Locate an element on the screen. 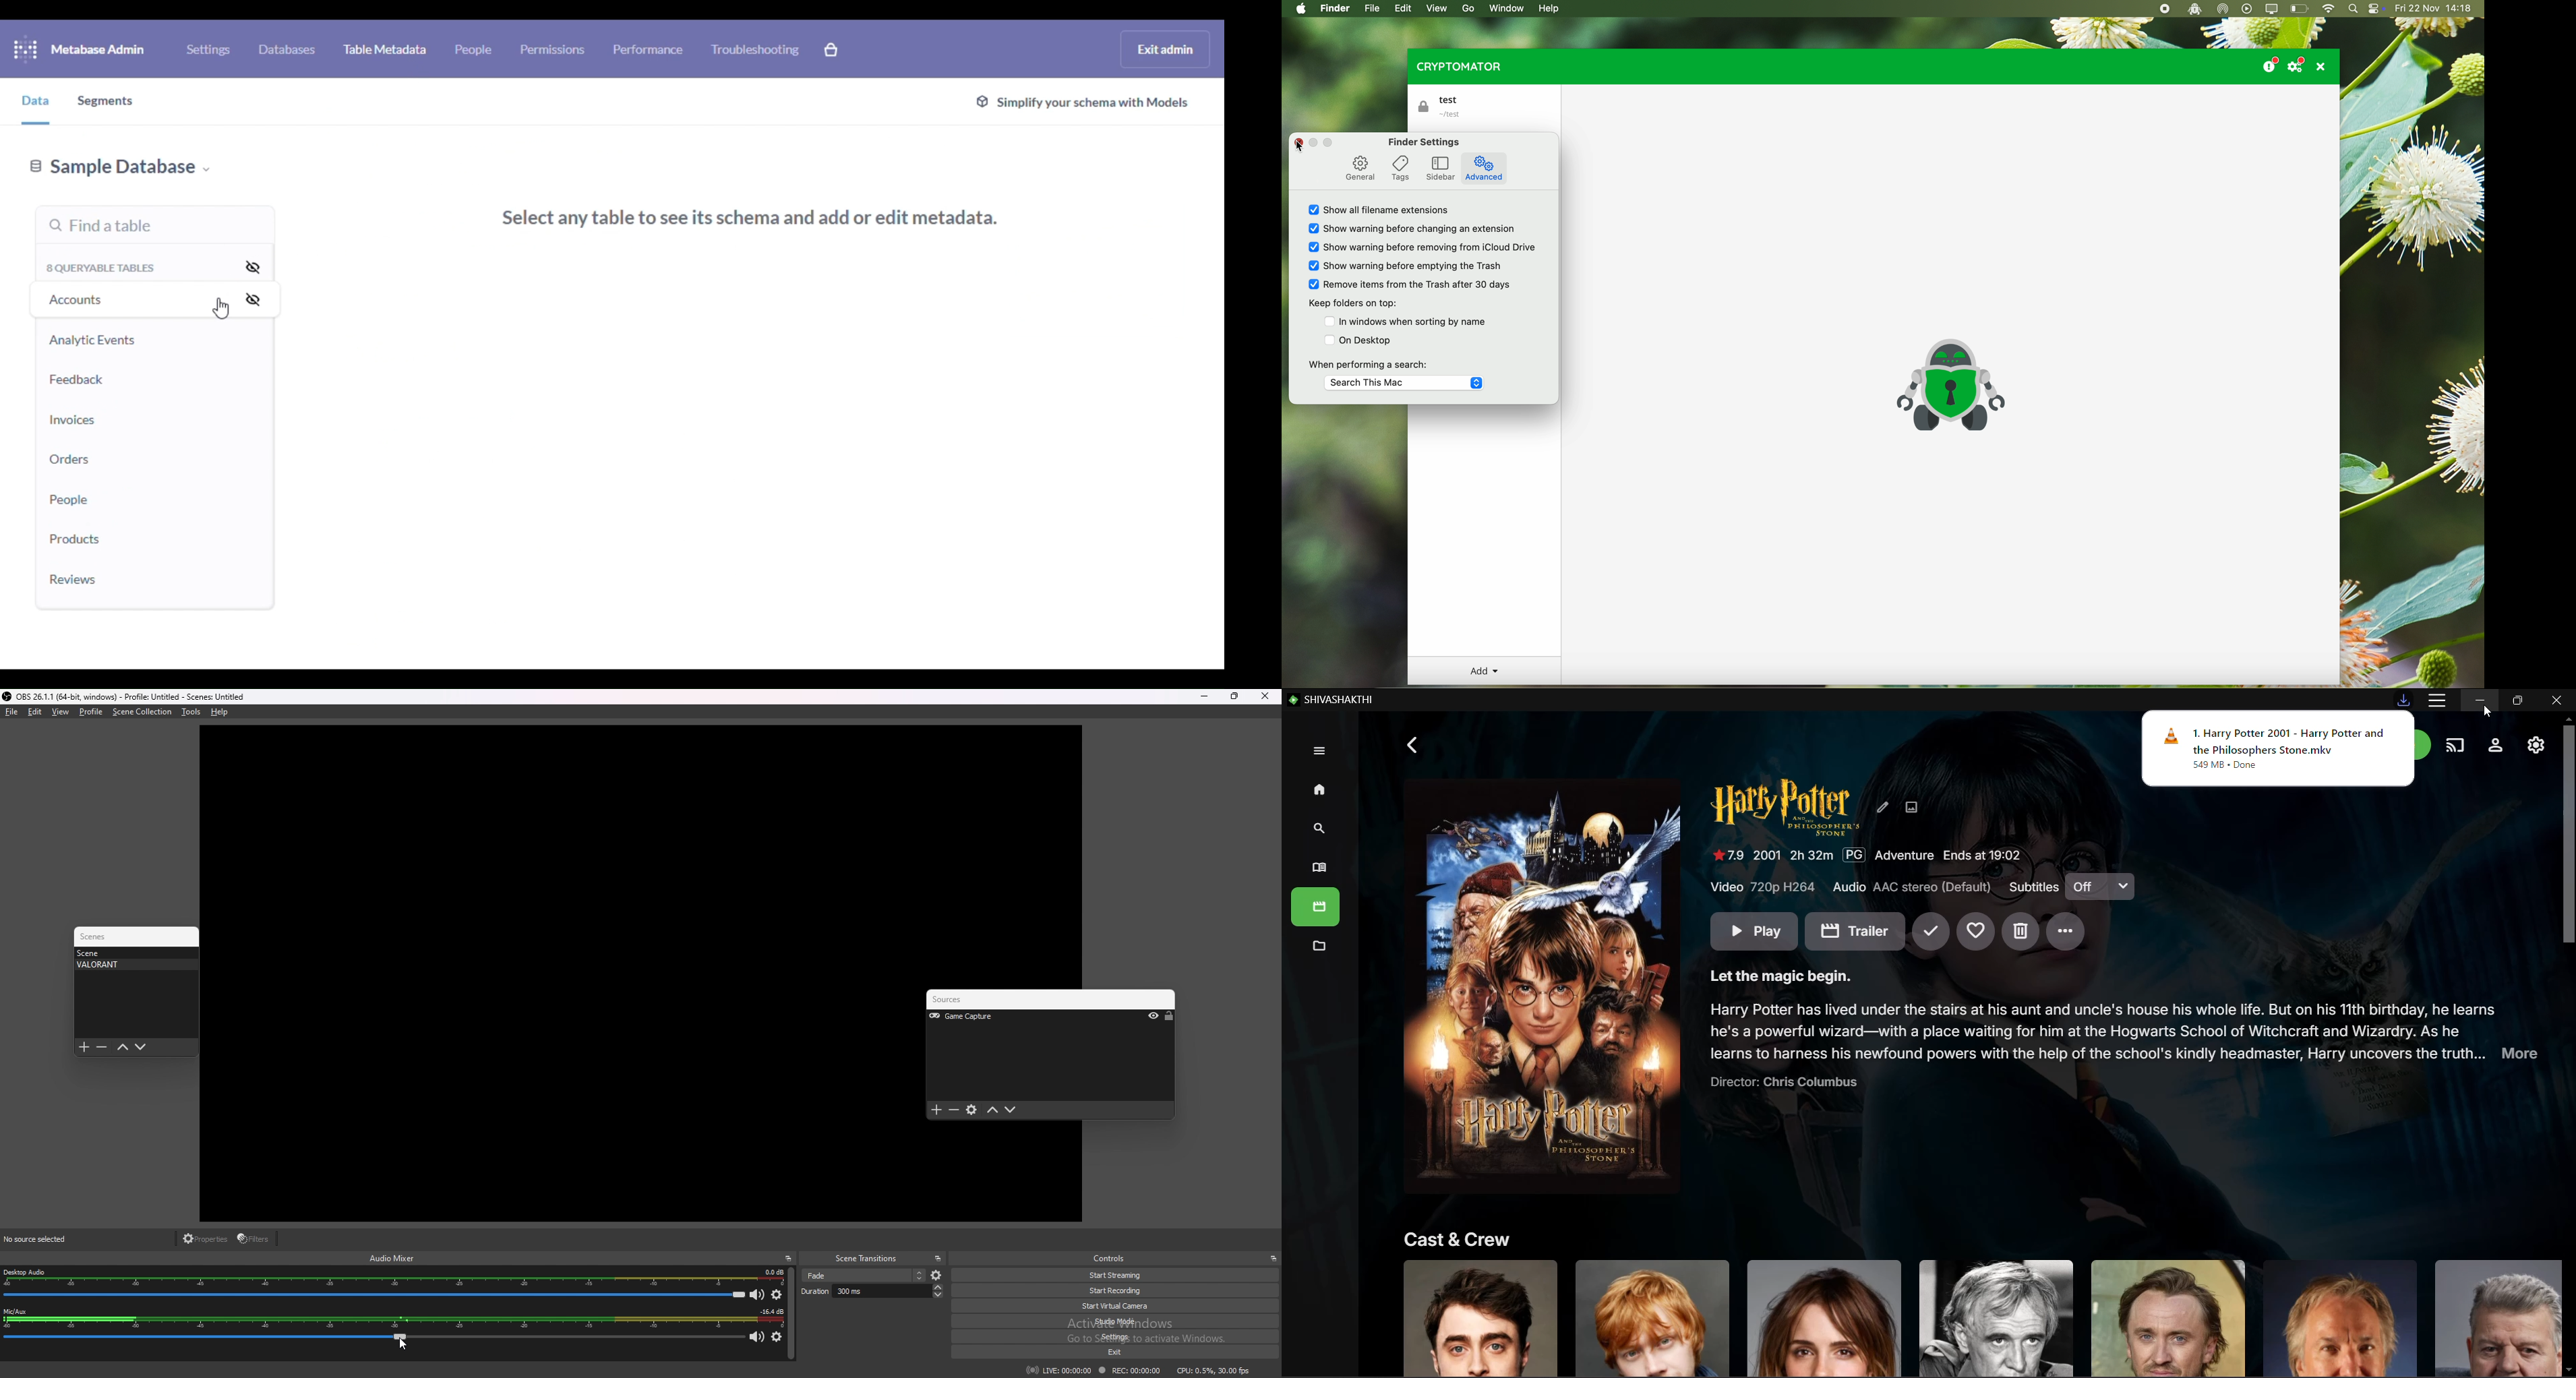  duration is located at coordinates (872, 1291).